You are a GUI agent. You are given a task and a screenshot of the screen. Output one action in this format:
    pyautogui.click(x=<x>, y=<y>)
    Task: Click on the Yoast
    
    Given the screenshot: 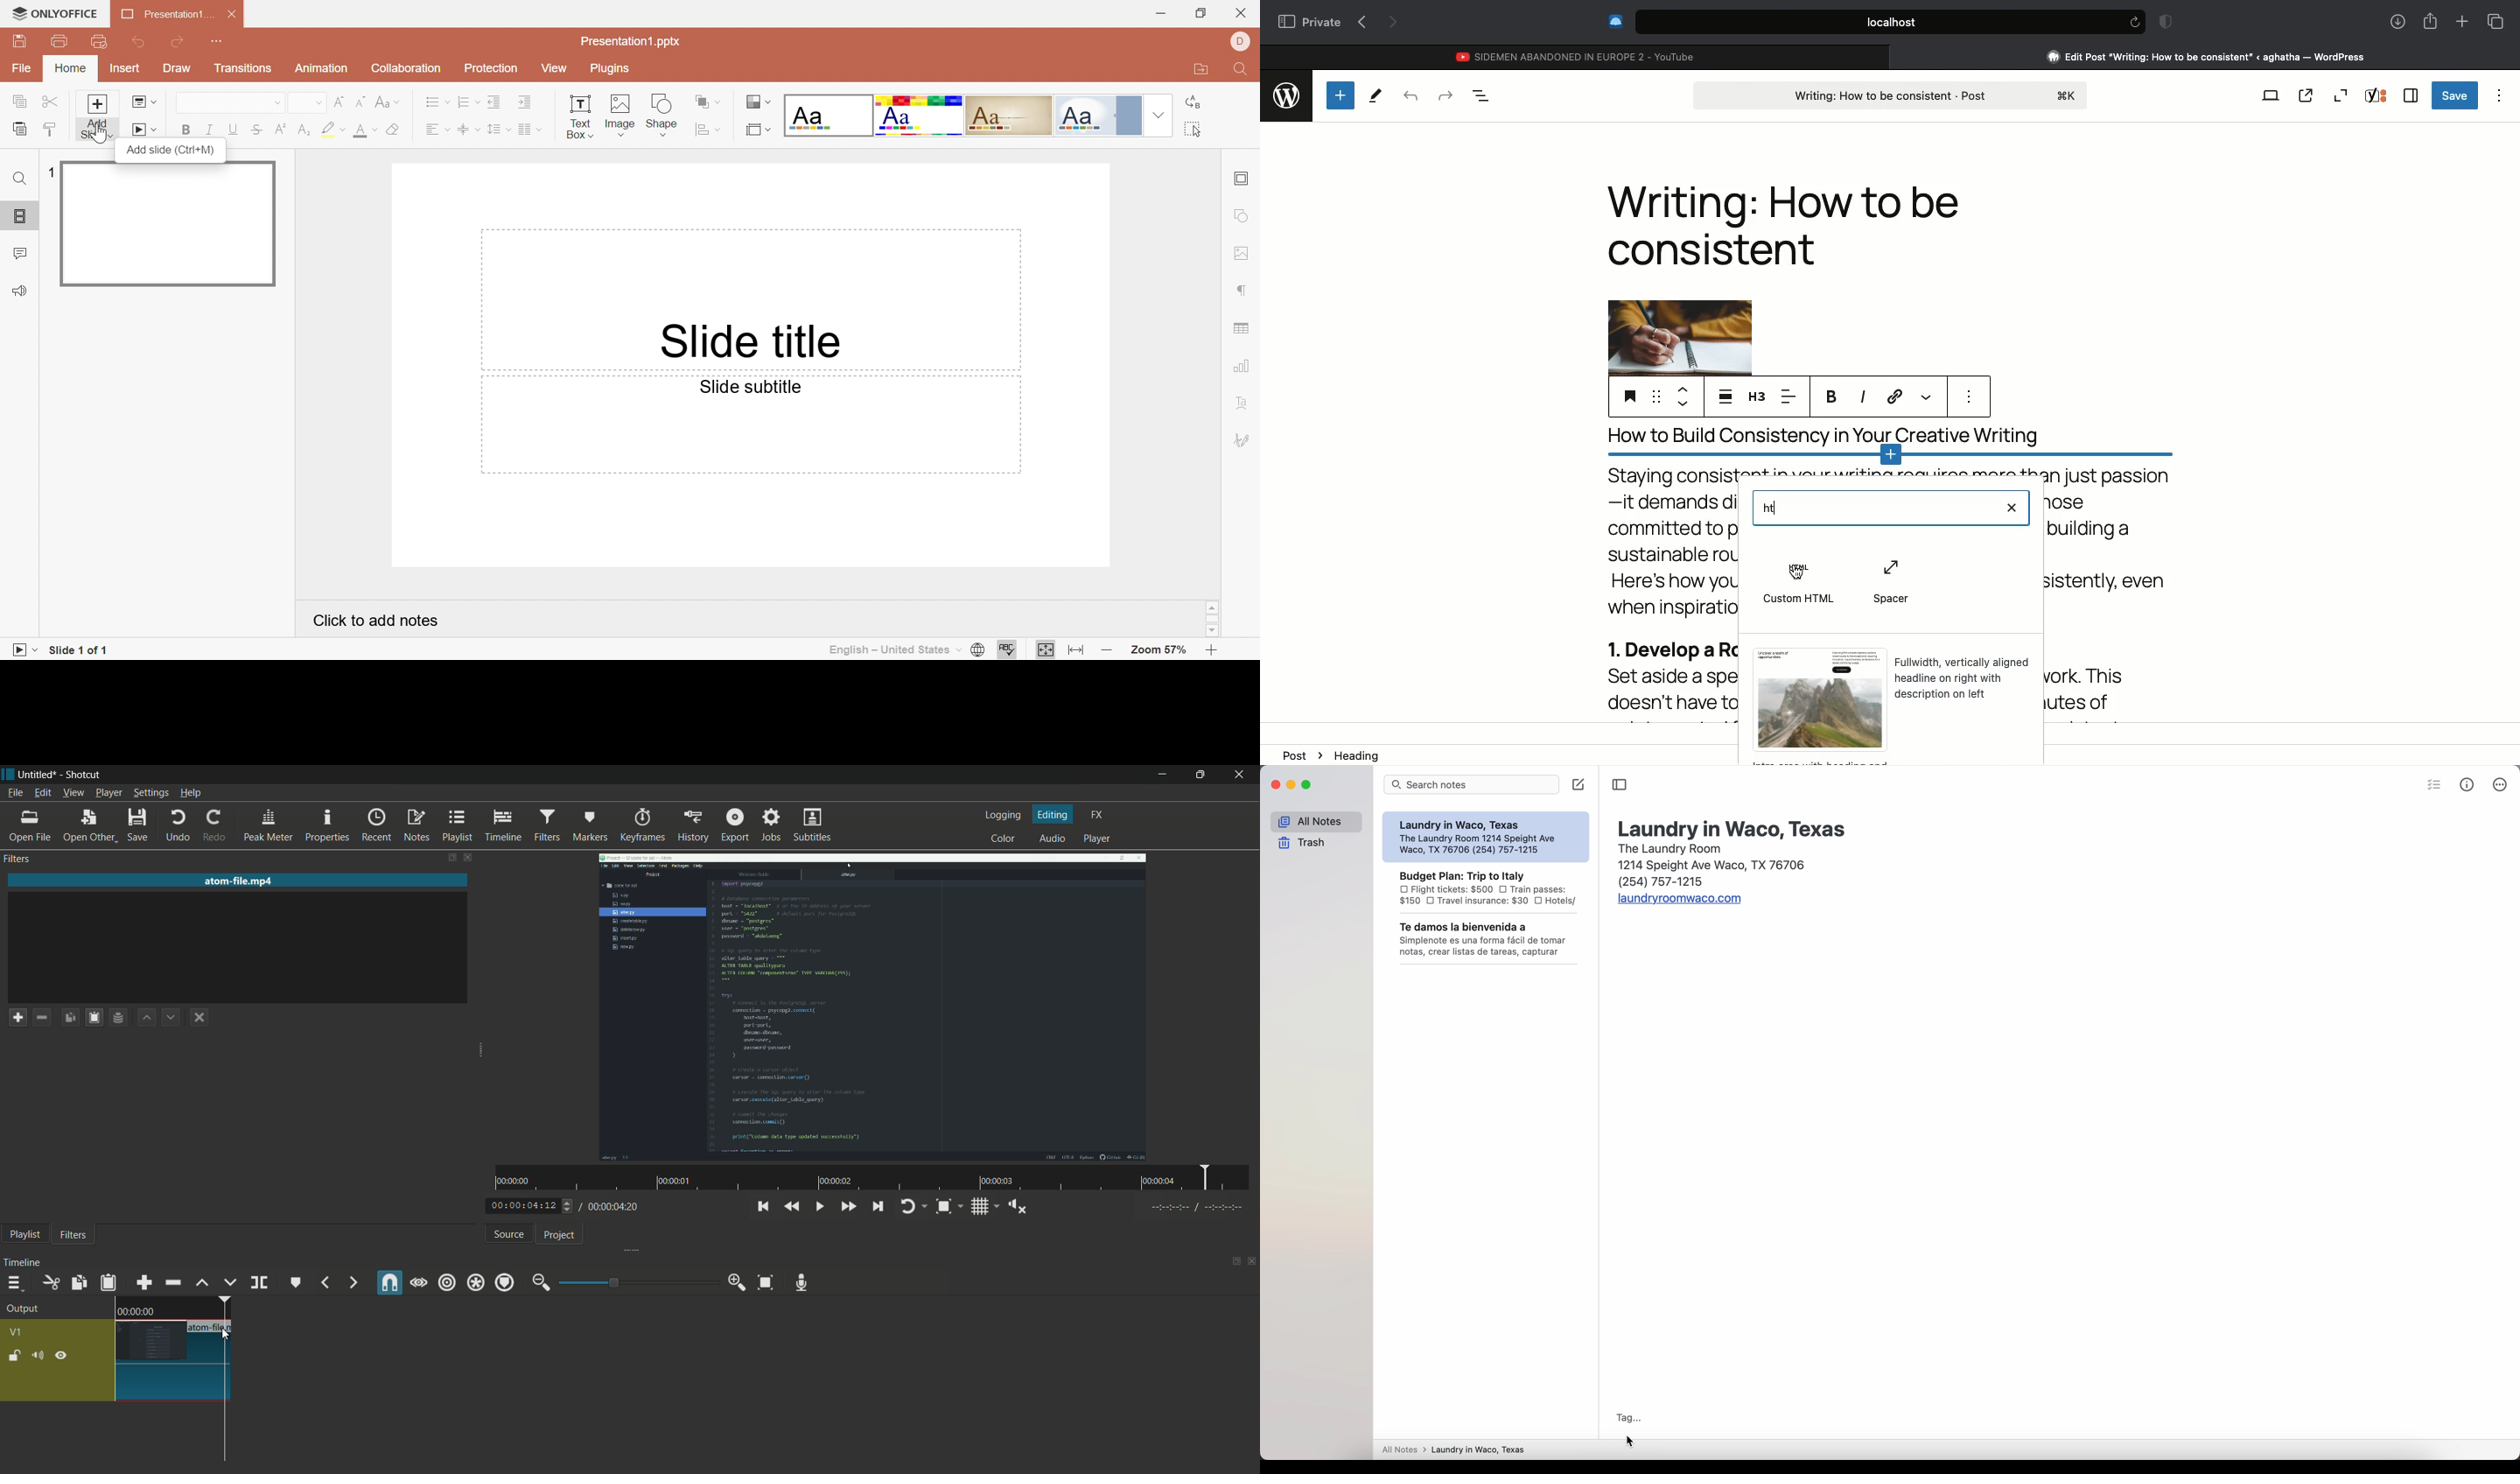 What is the action you would take?
    pyautogui.click(x=2376, y=95)
    